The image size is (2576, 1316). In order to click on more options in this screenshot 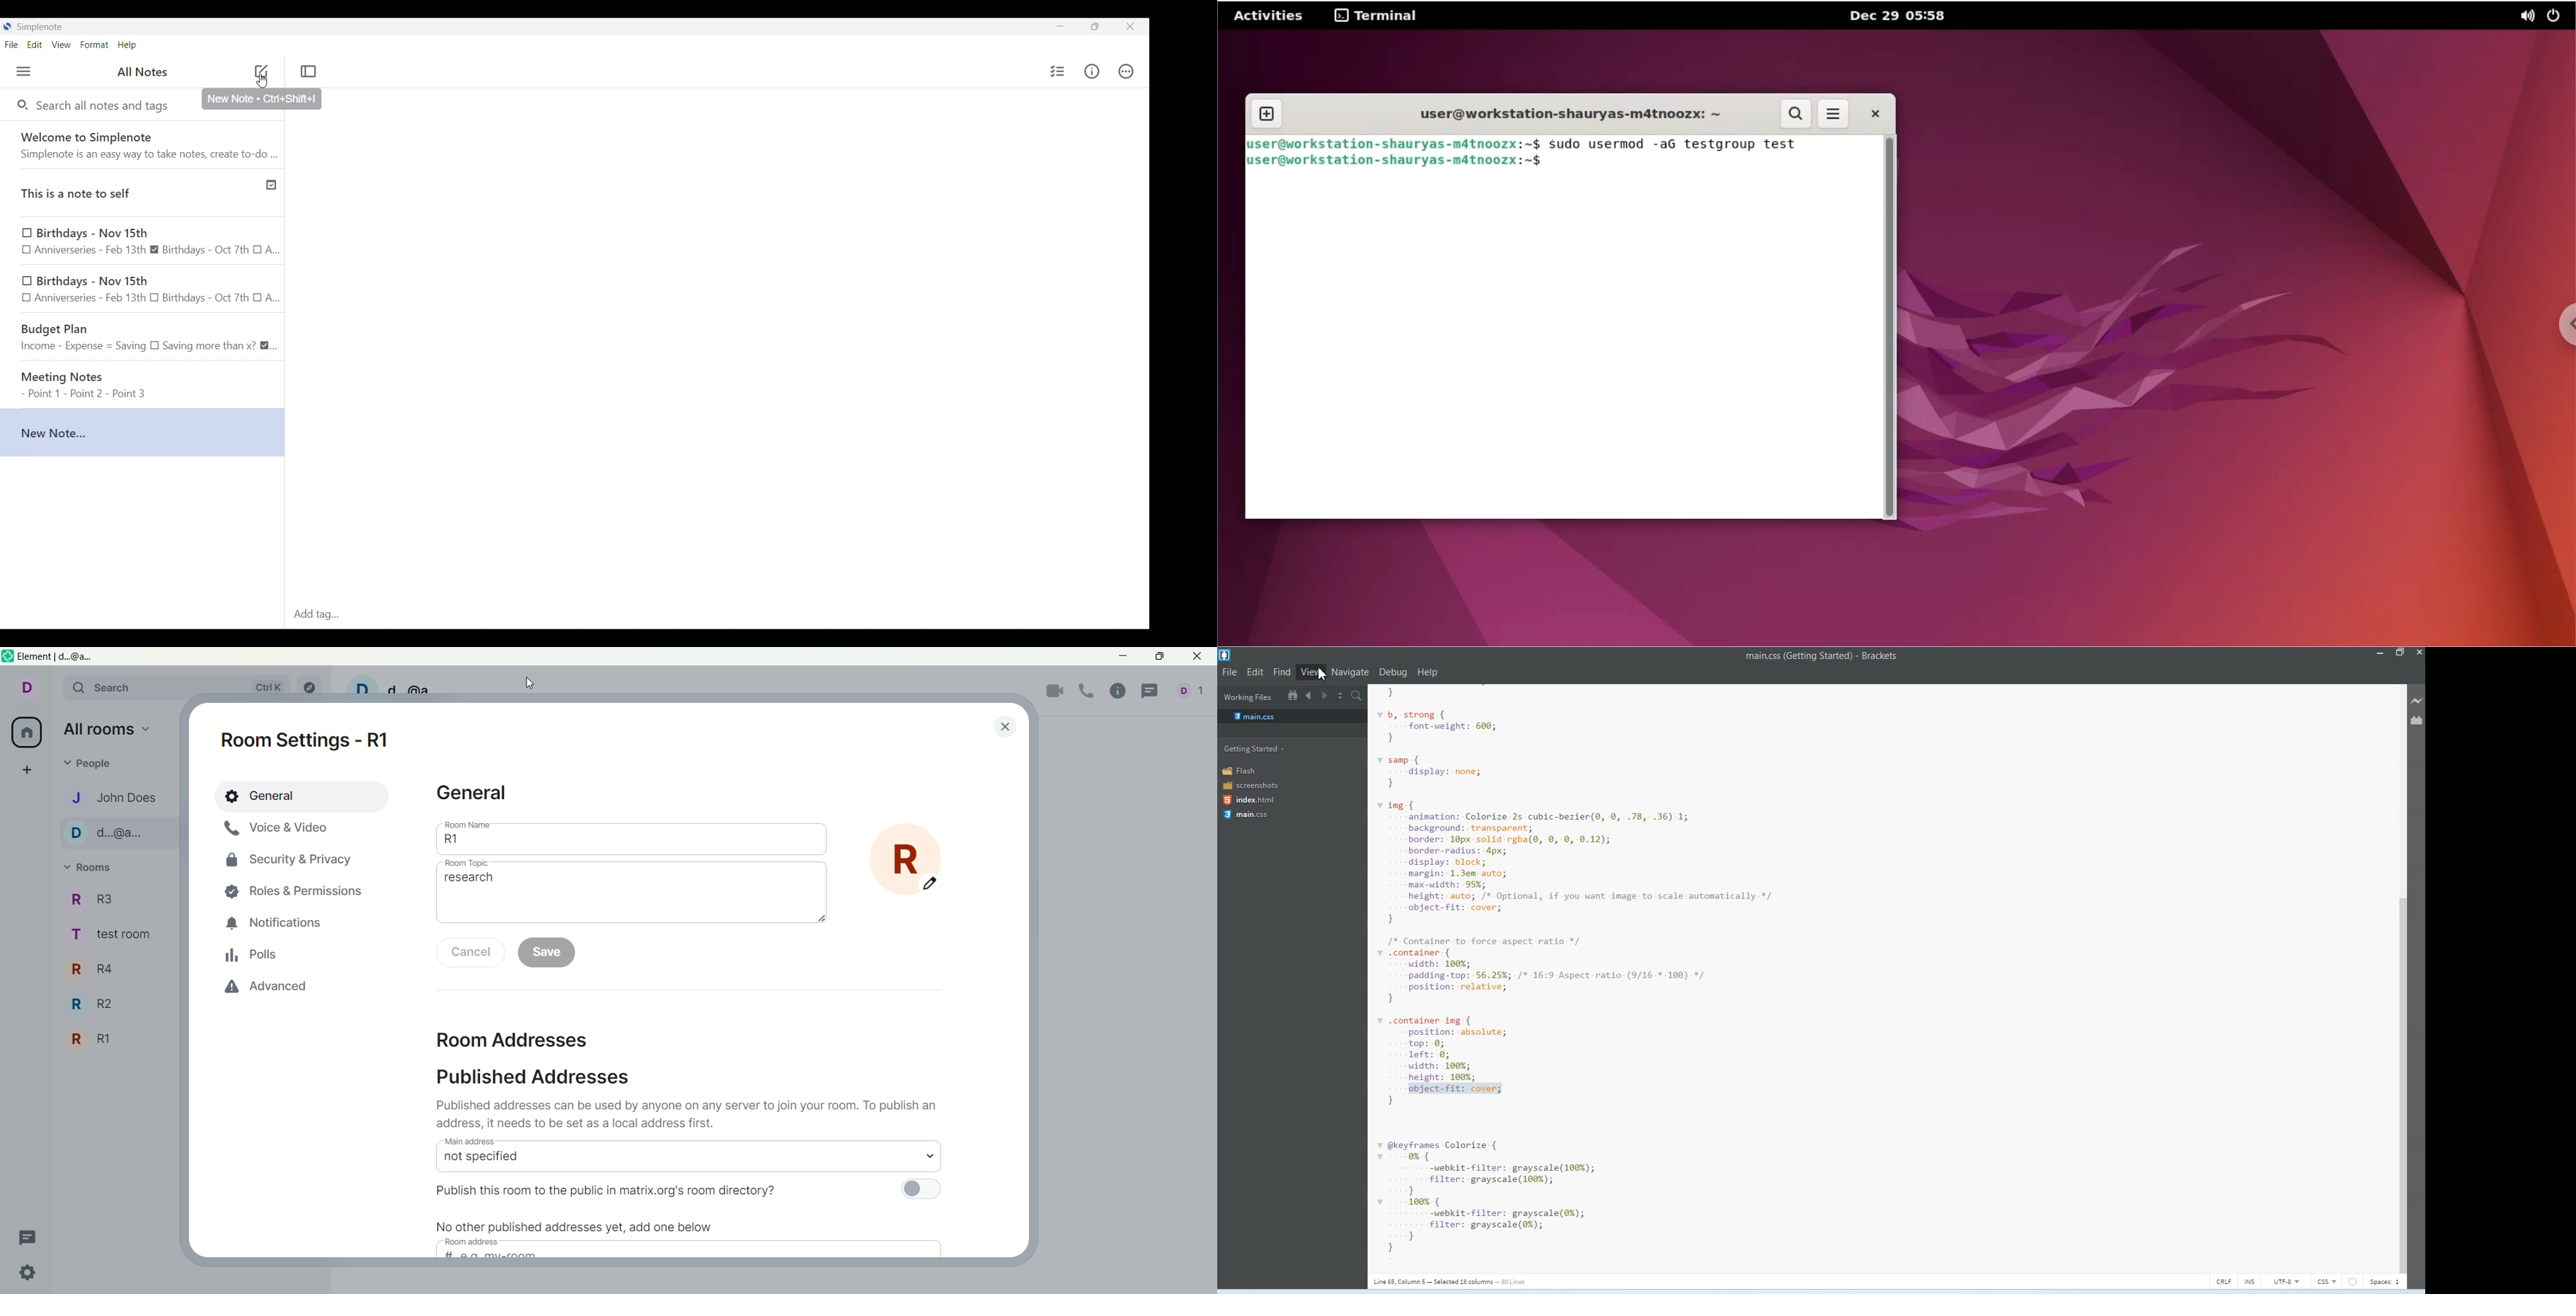, I will do `click(1834, 115)`.